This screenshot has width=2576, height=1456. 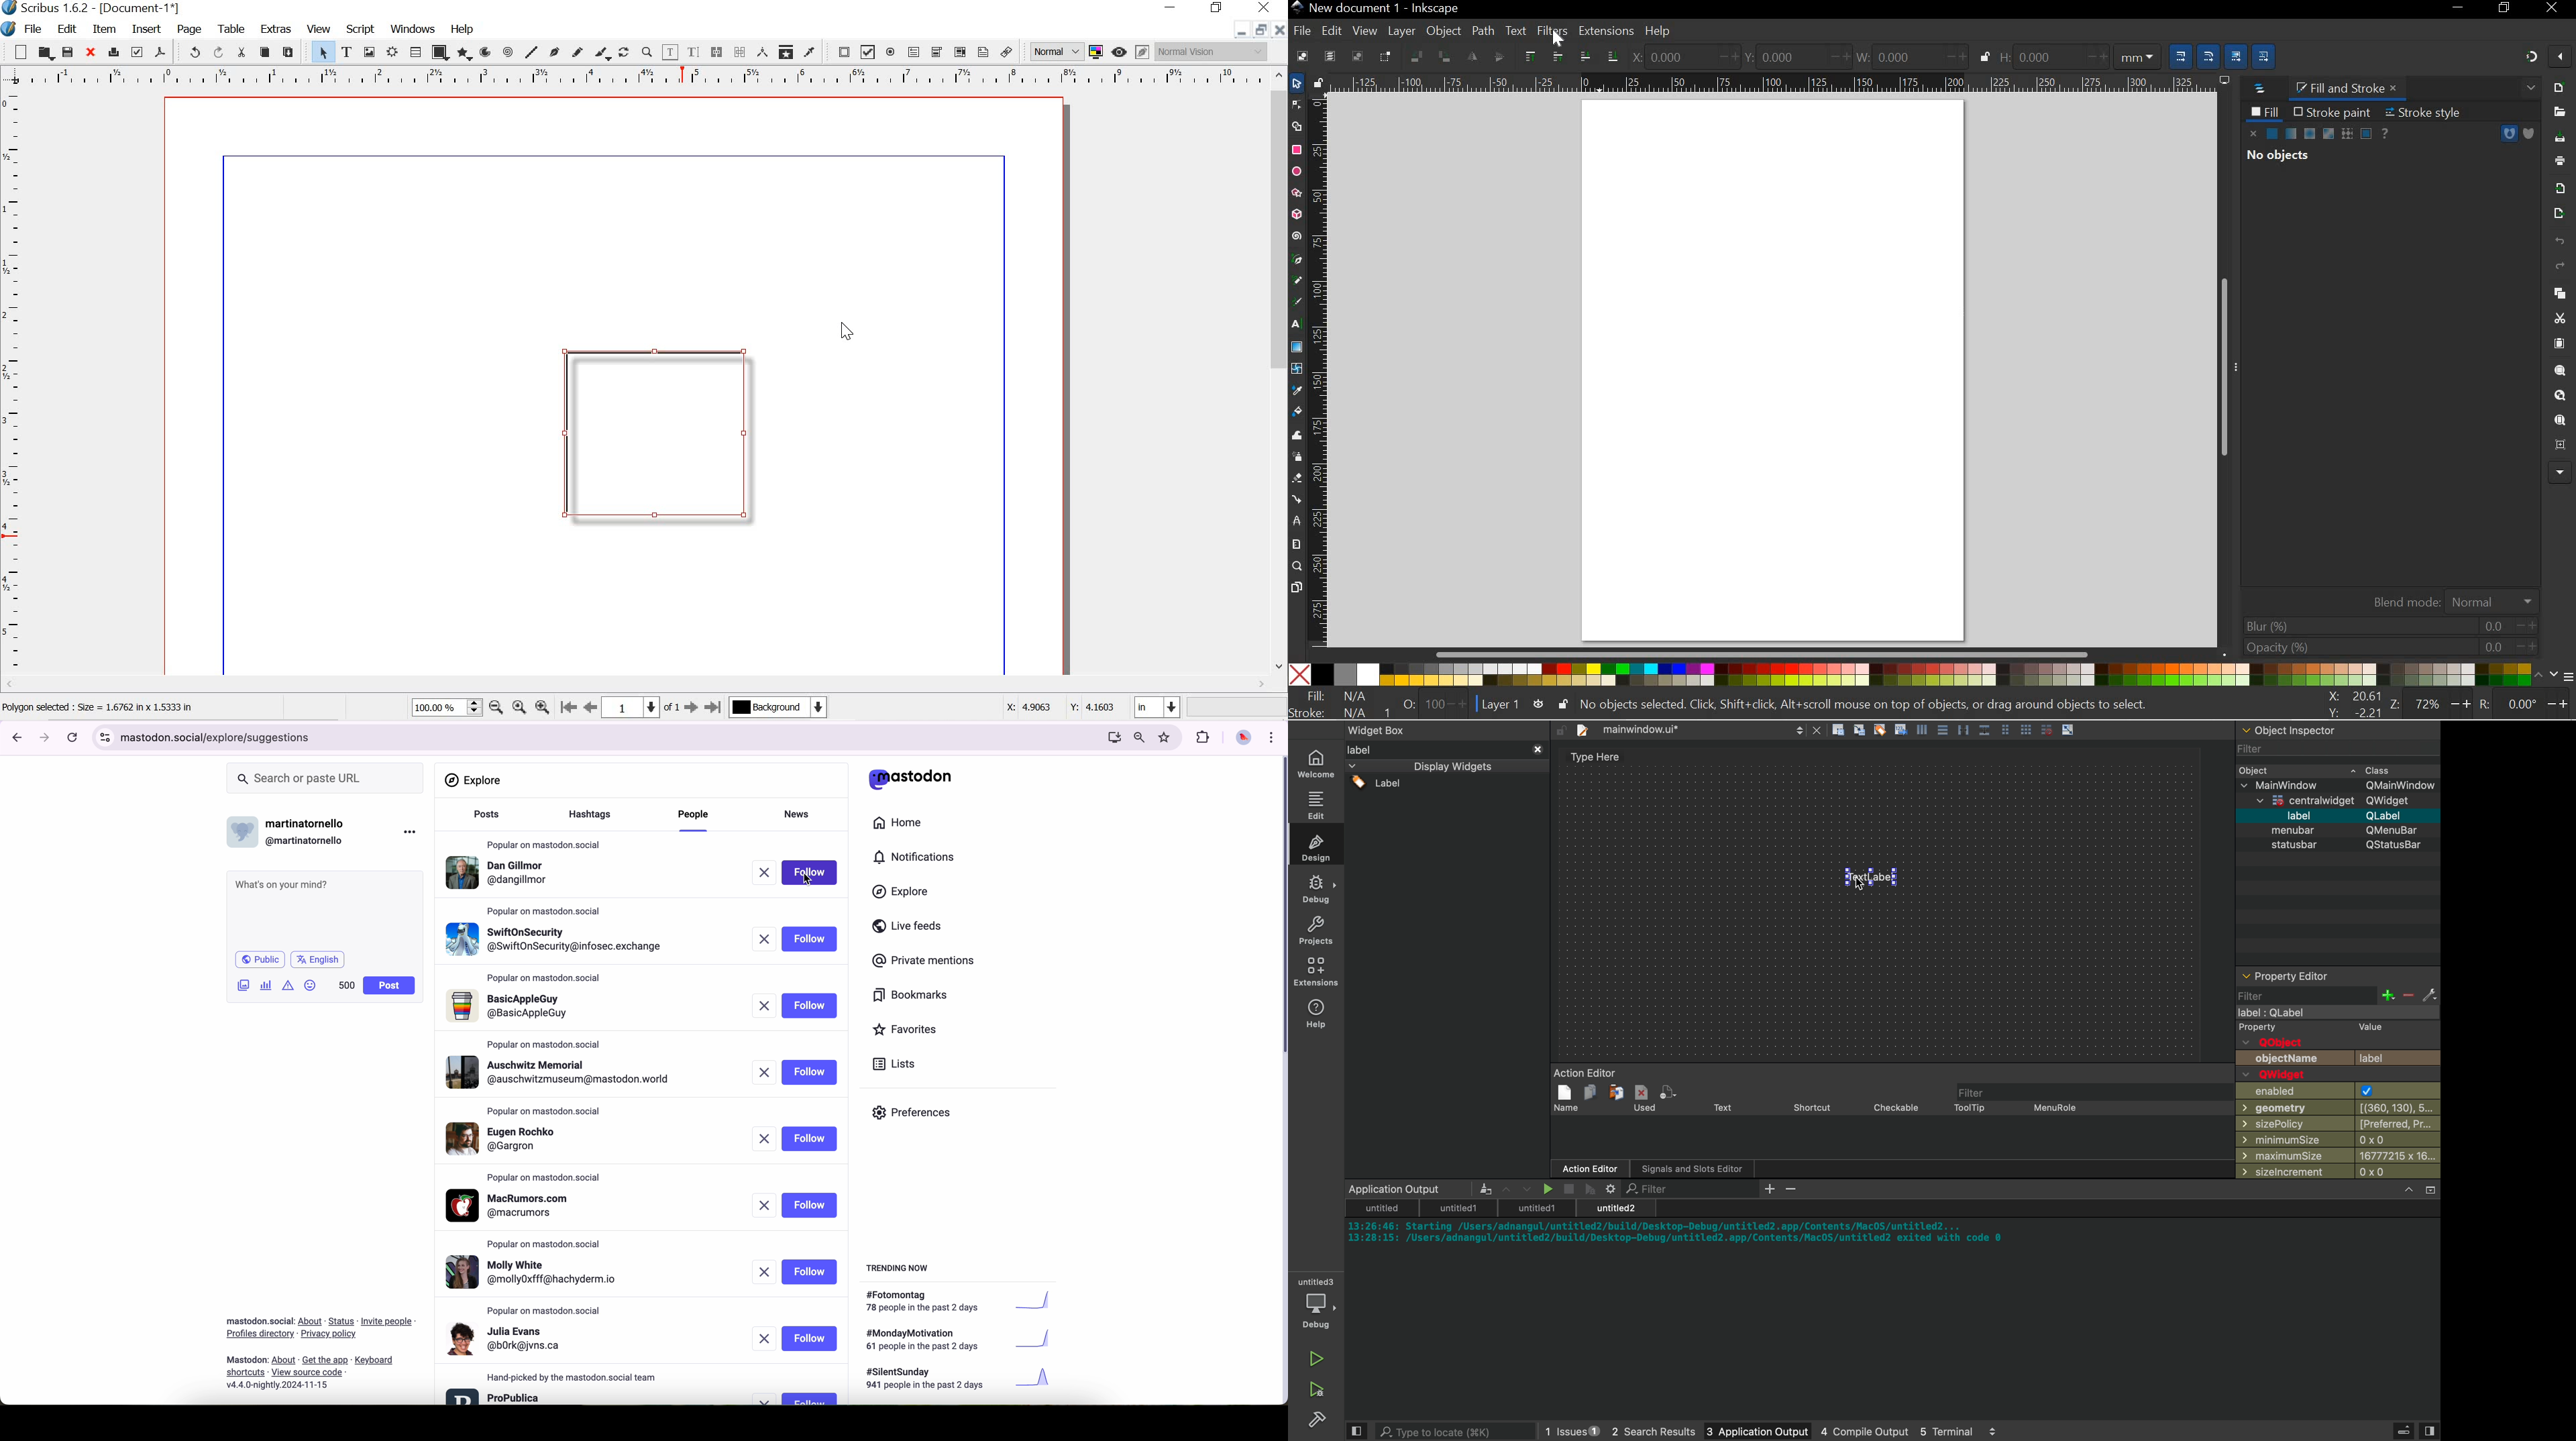 I want to click on ZOOM OUT OR ZOOM IN, so click(x=2432, y=704).